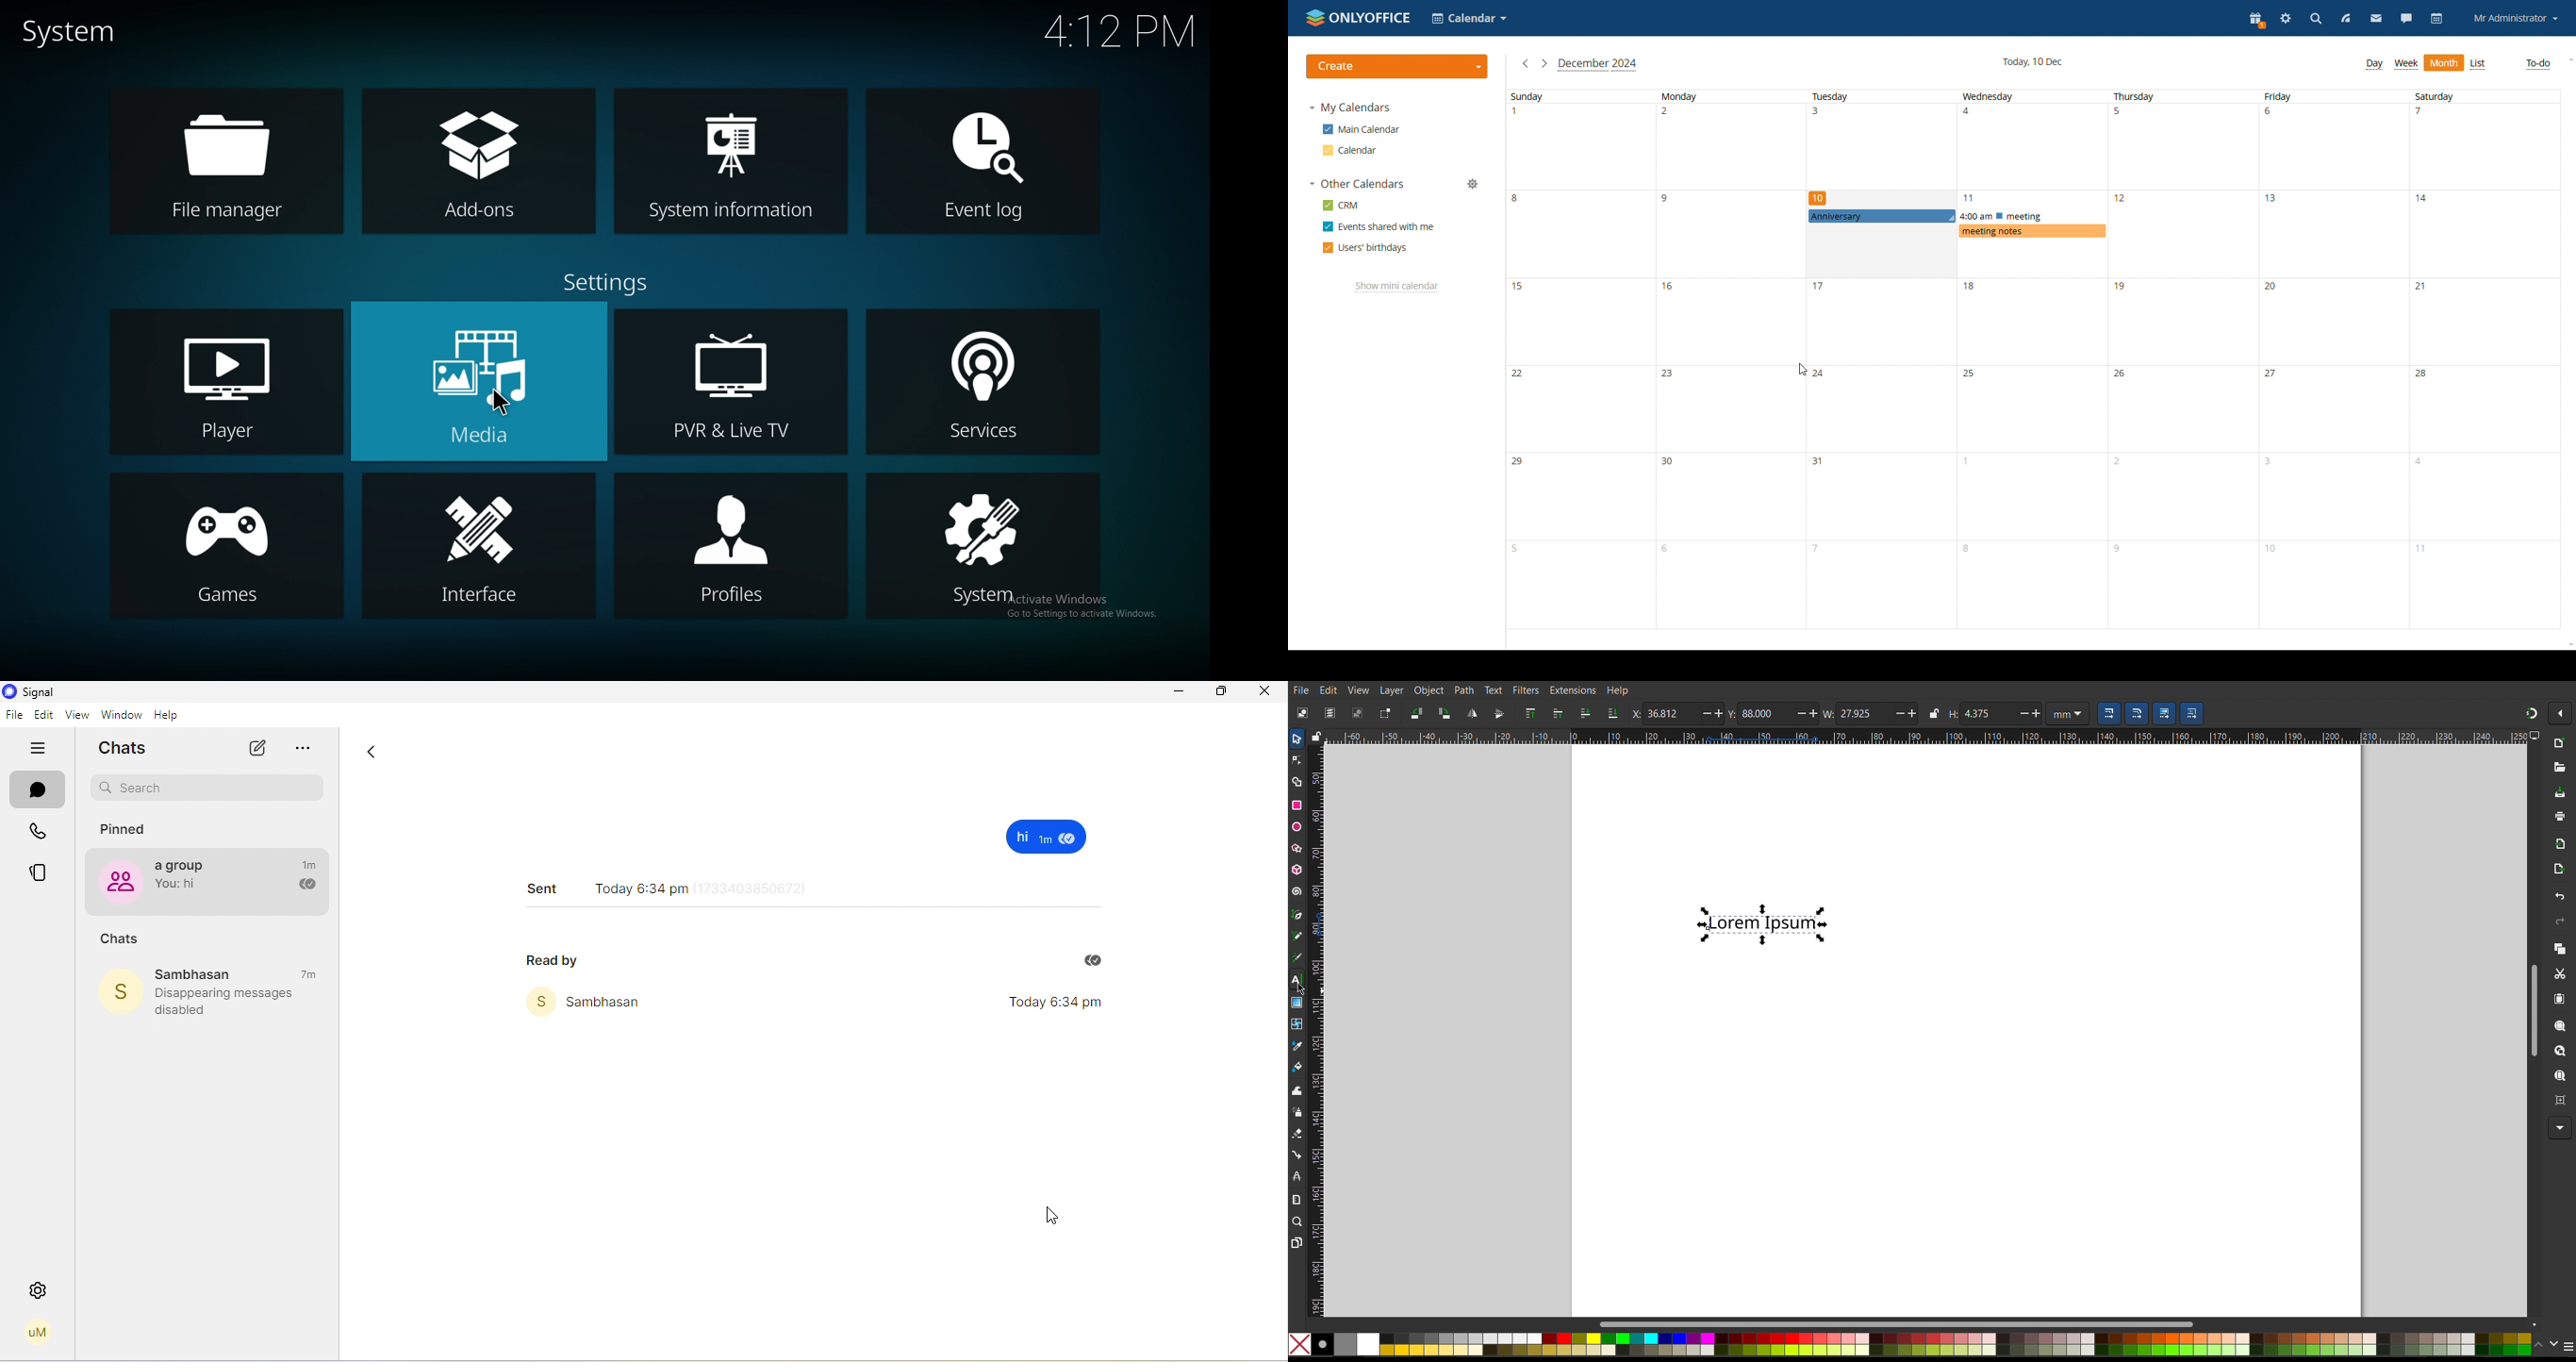 The image size is (2576, 1372). What do you see at coordinates (74, 716) in the screenshot?
I see `view` at bounding box center [74, 716].